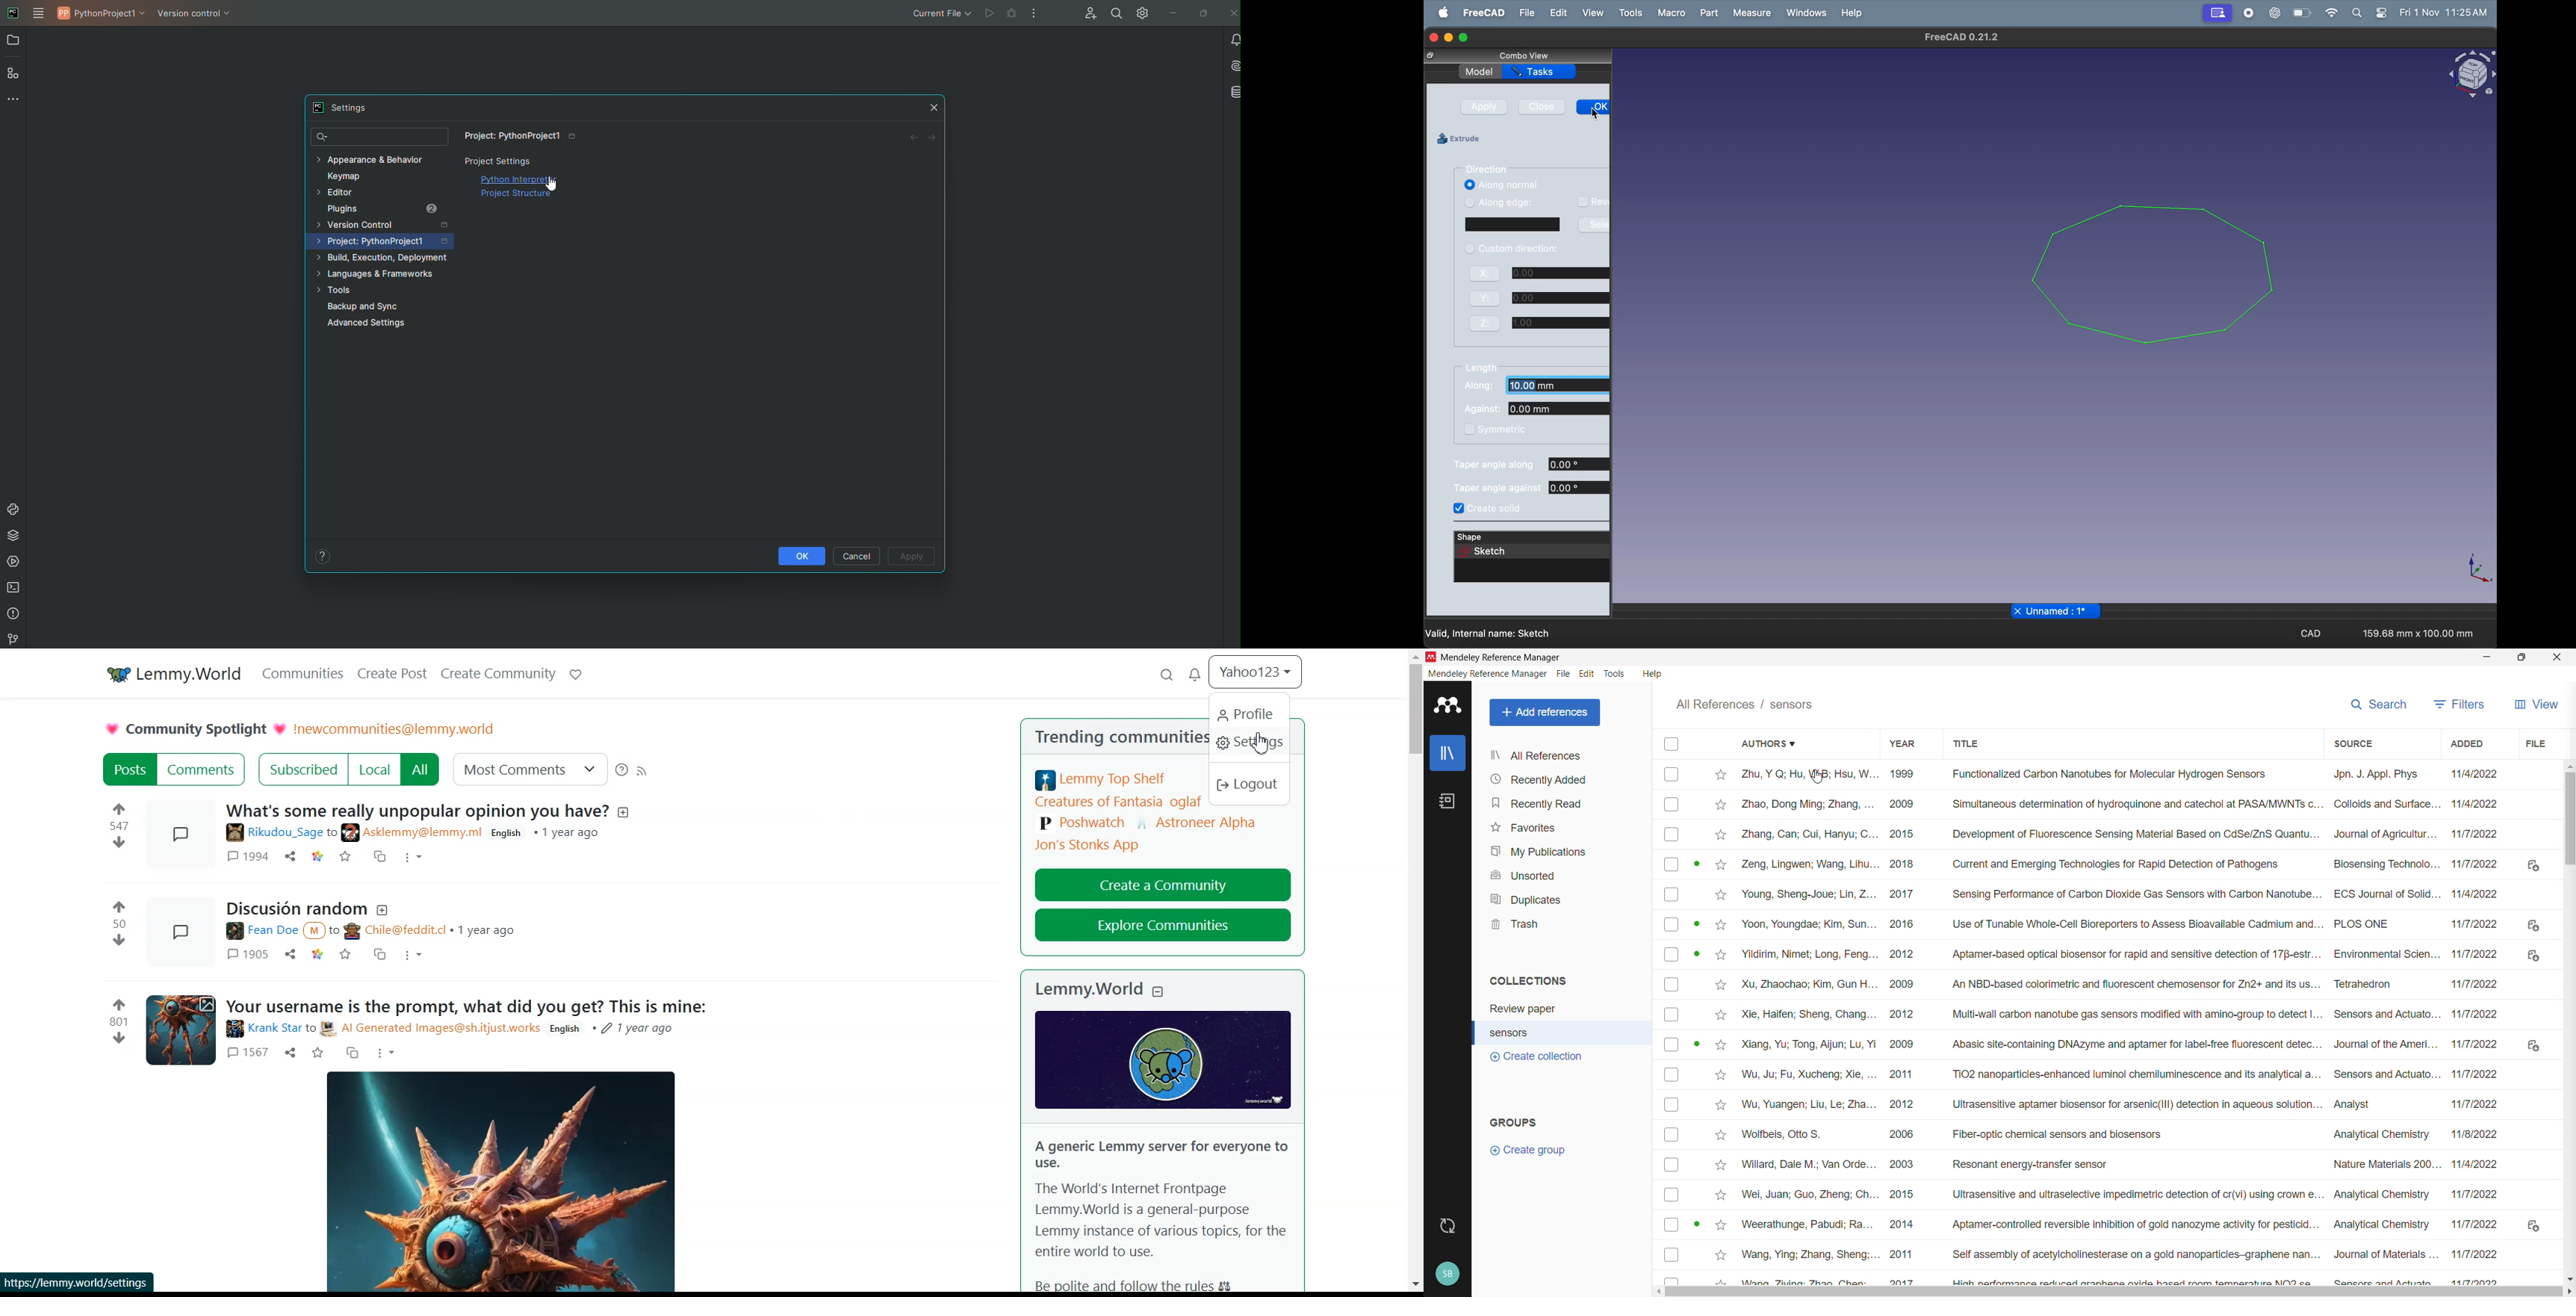 This screenshot has height=1316, width=2576. Describe the element at coordinates (1533, 1150) in the screenshot. I see `Create groups ` at that location.